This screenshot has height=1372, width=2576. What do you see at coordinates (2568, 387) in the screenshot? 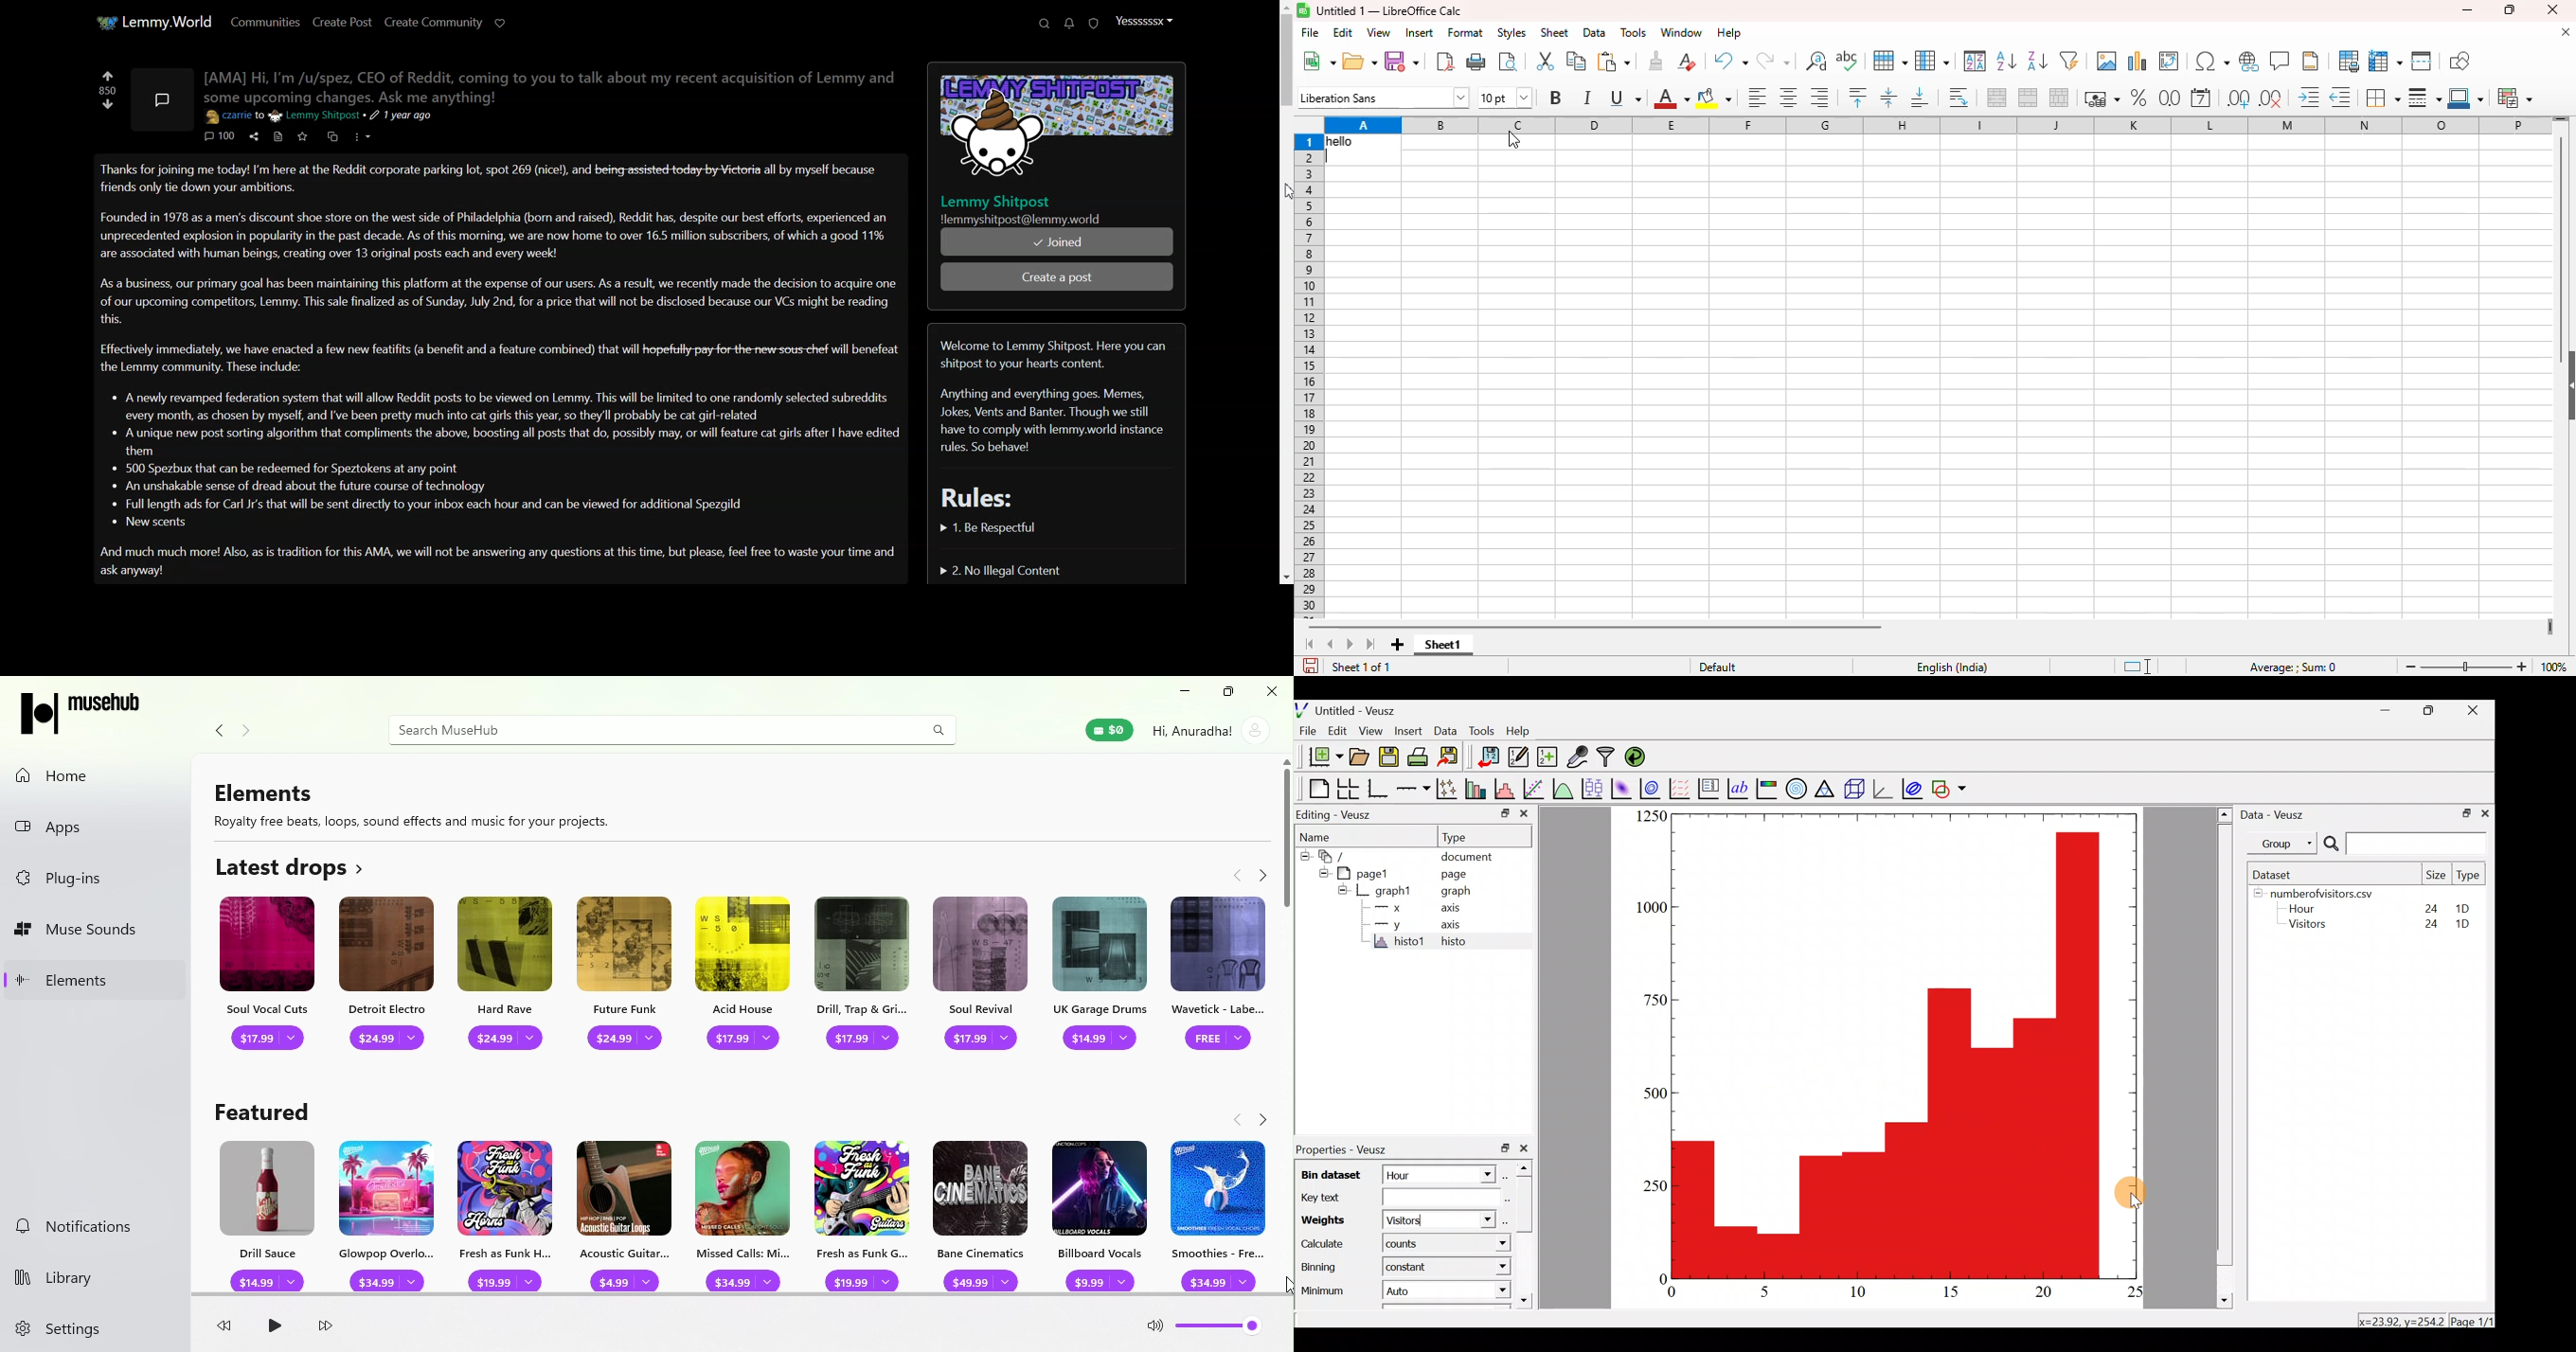
I see `show` at bounding box center [2568, 387].